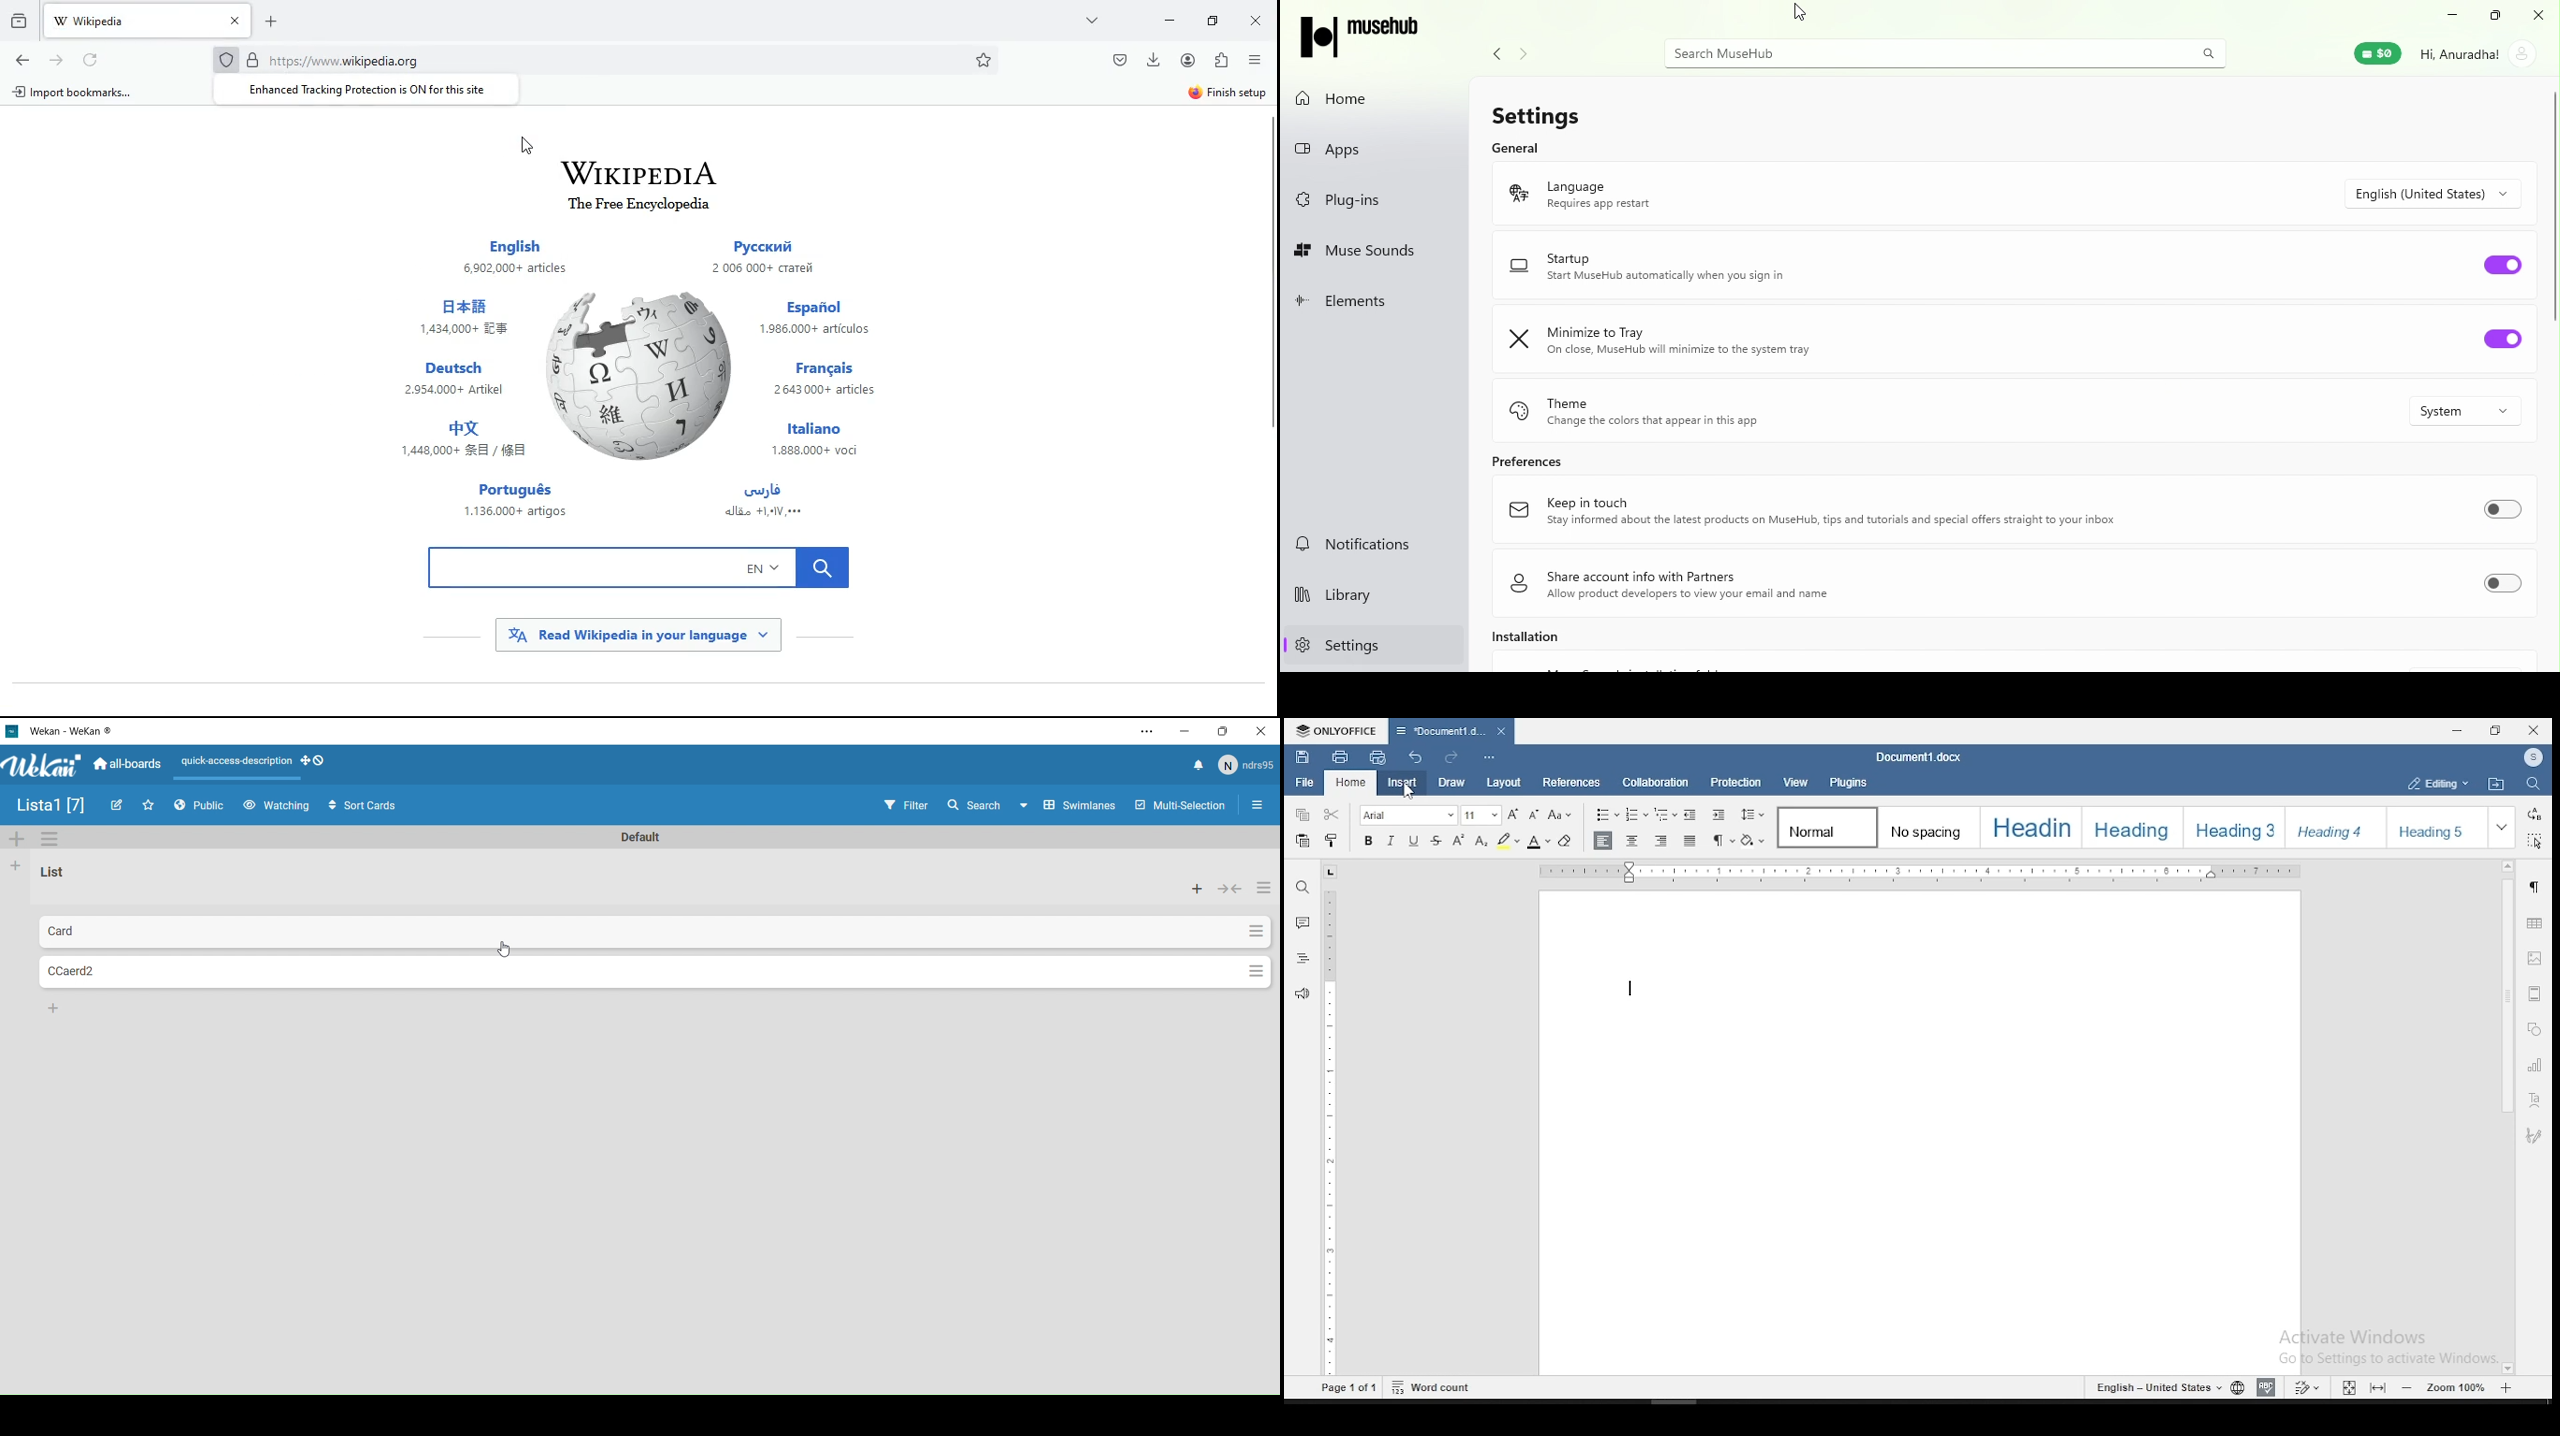  I want to click on cut, so click(1335, 815).